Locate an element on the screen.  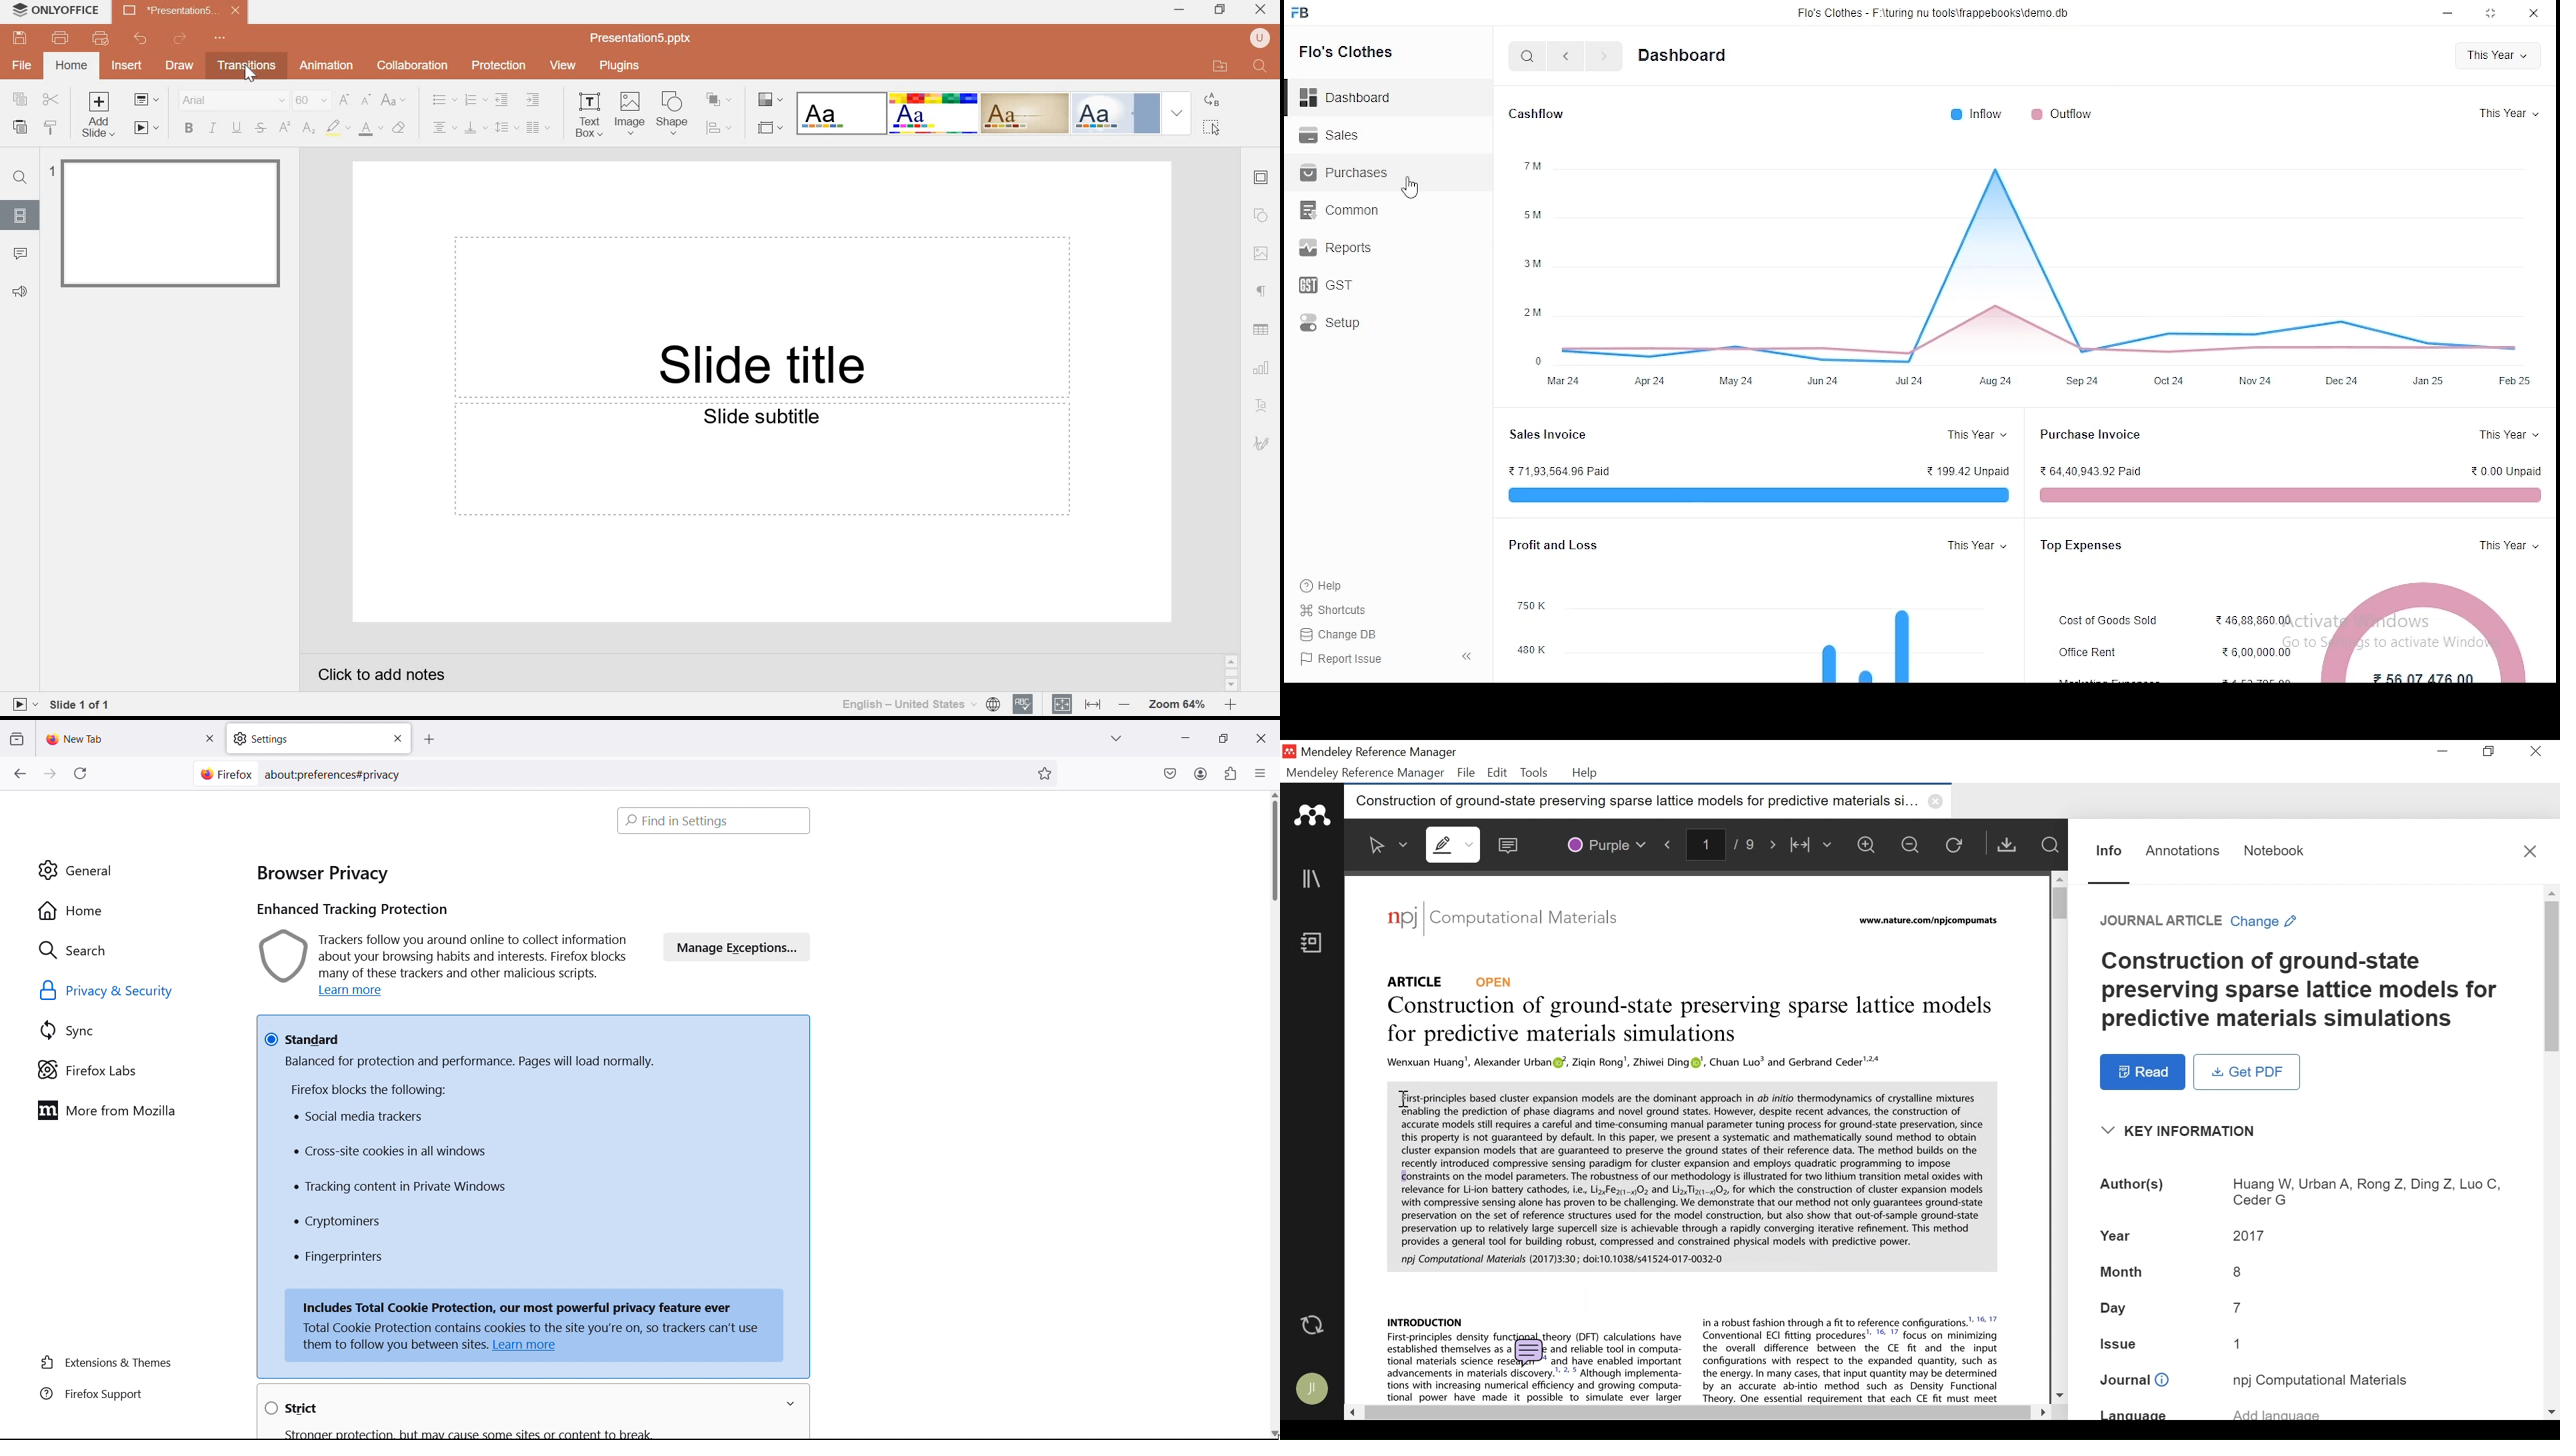
text art settings is located at coordinates (1263, 405).